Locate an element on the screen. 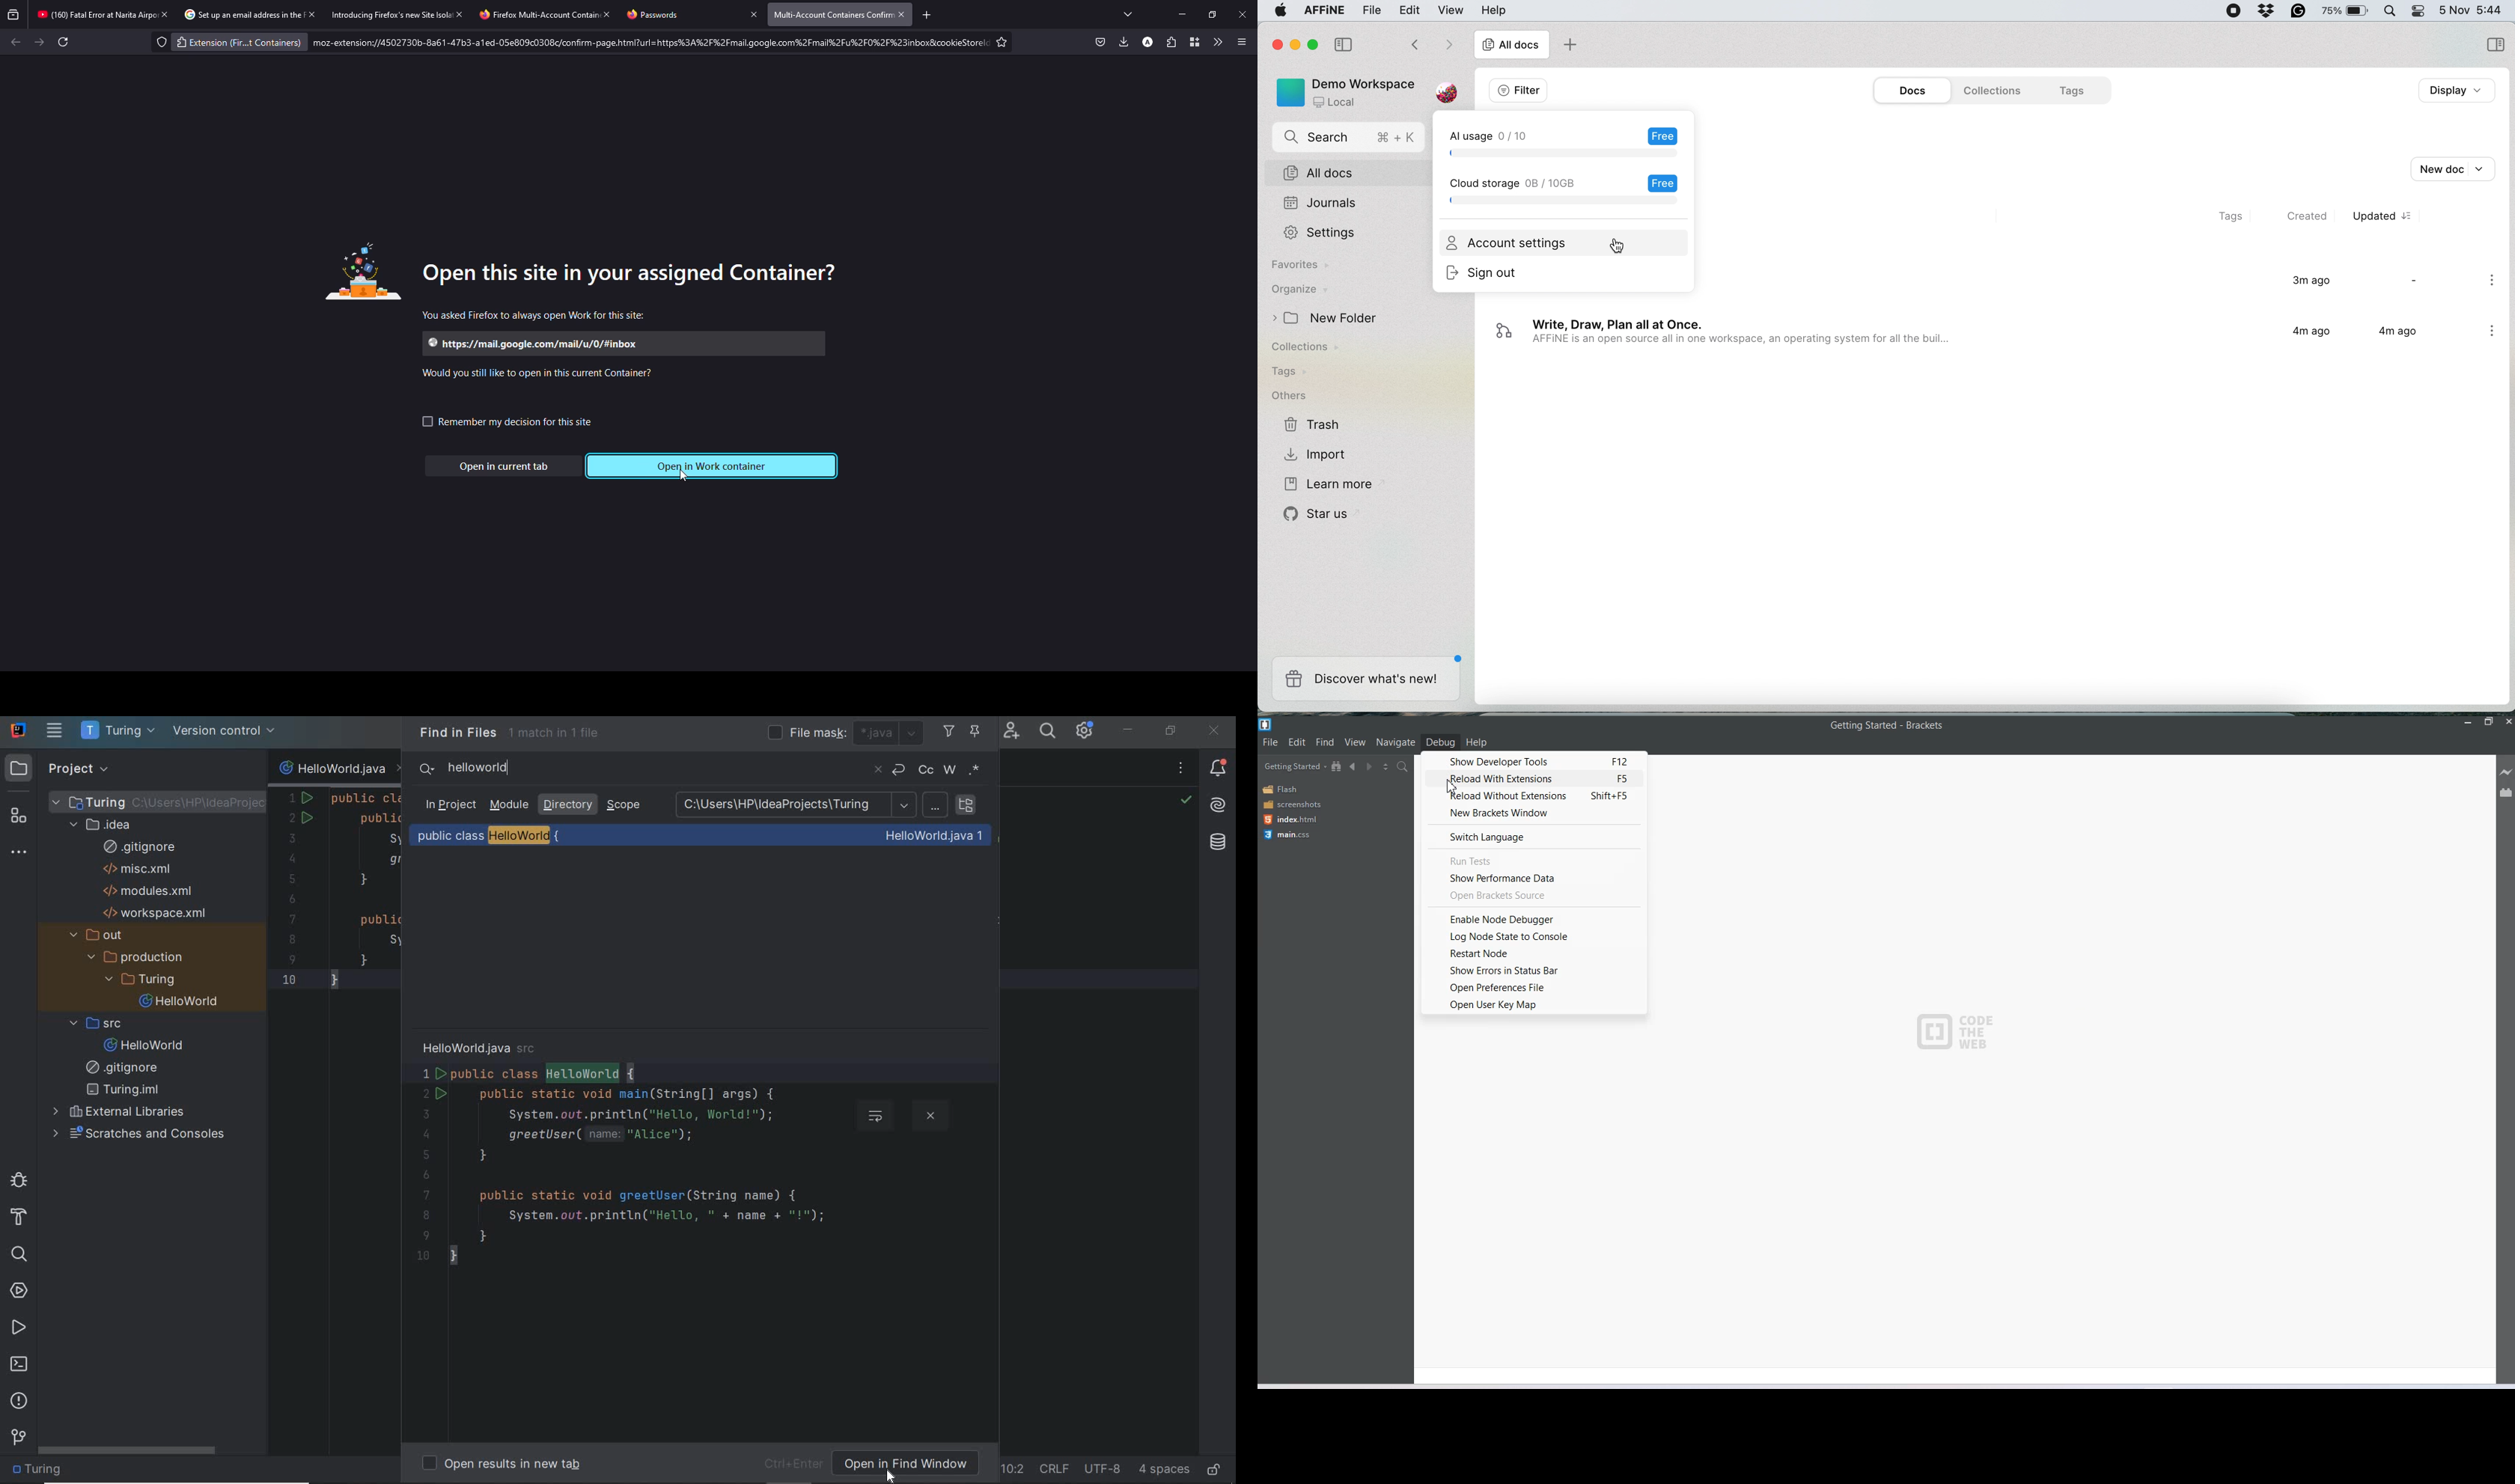 This screenshot has height=1484, width=2520. Screenshots is located at coordinates (1292, 804).